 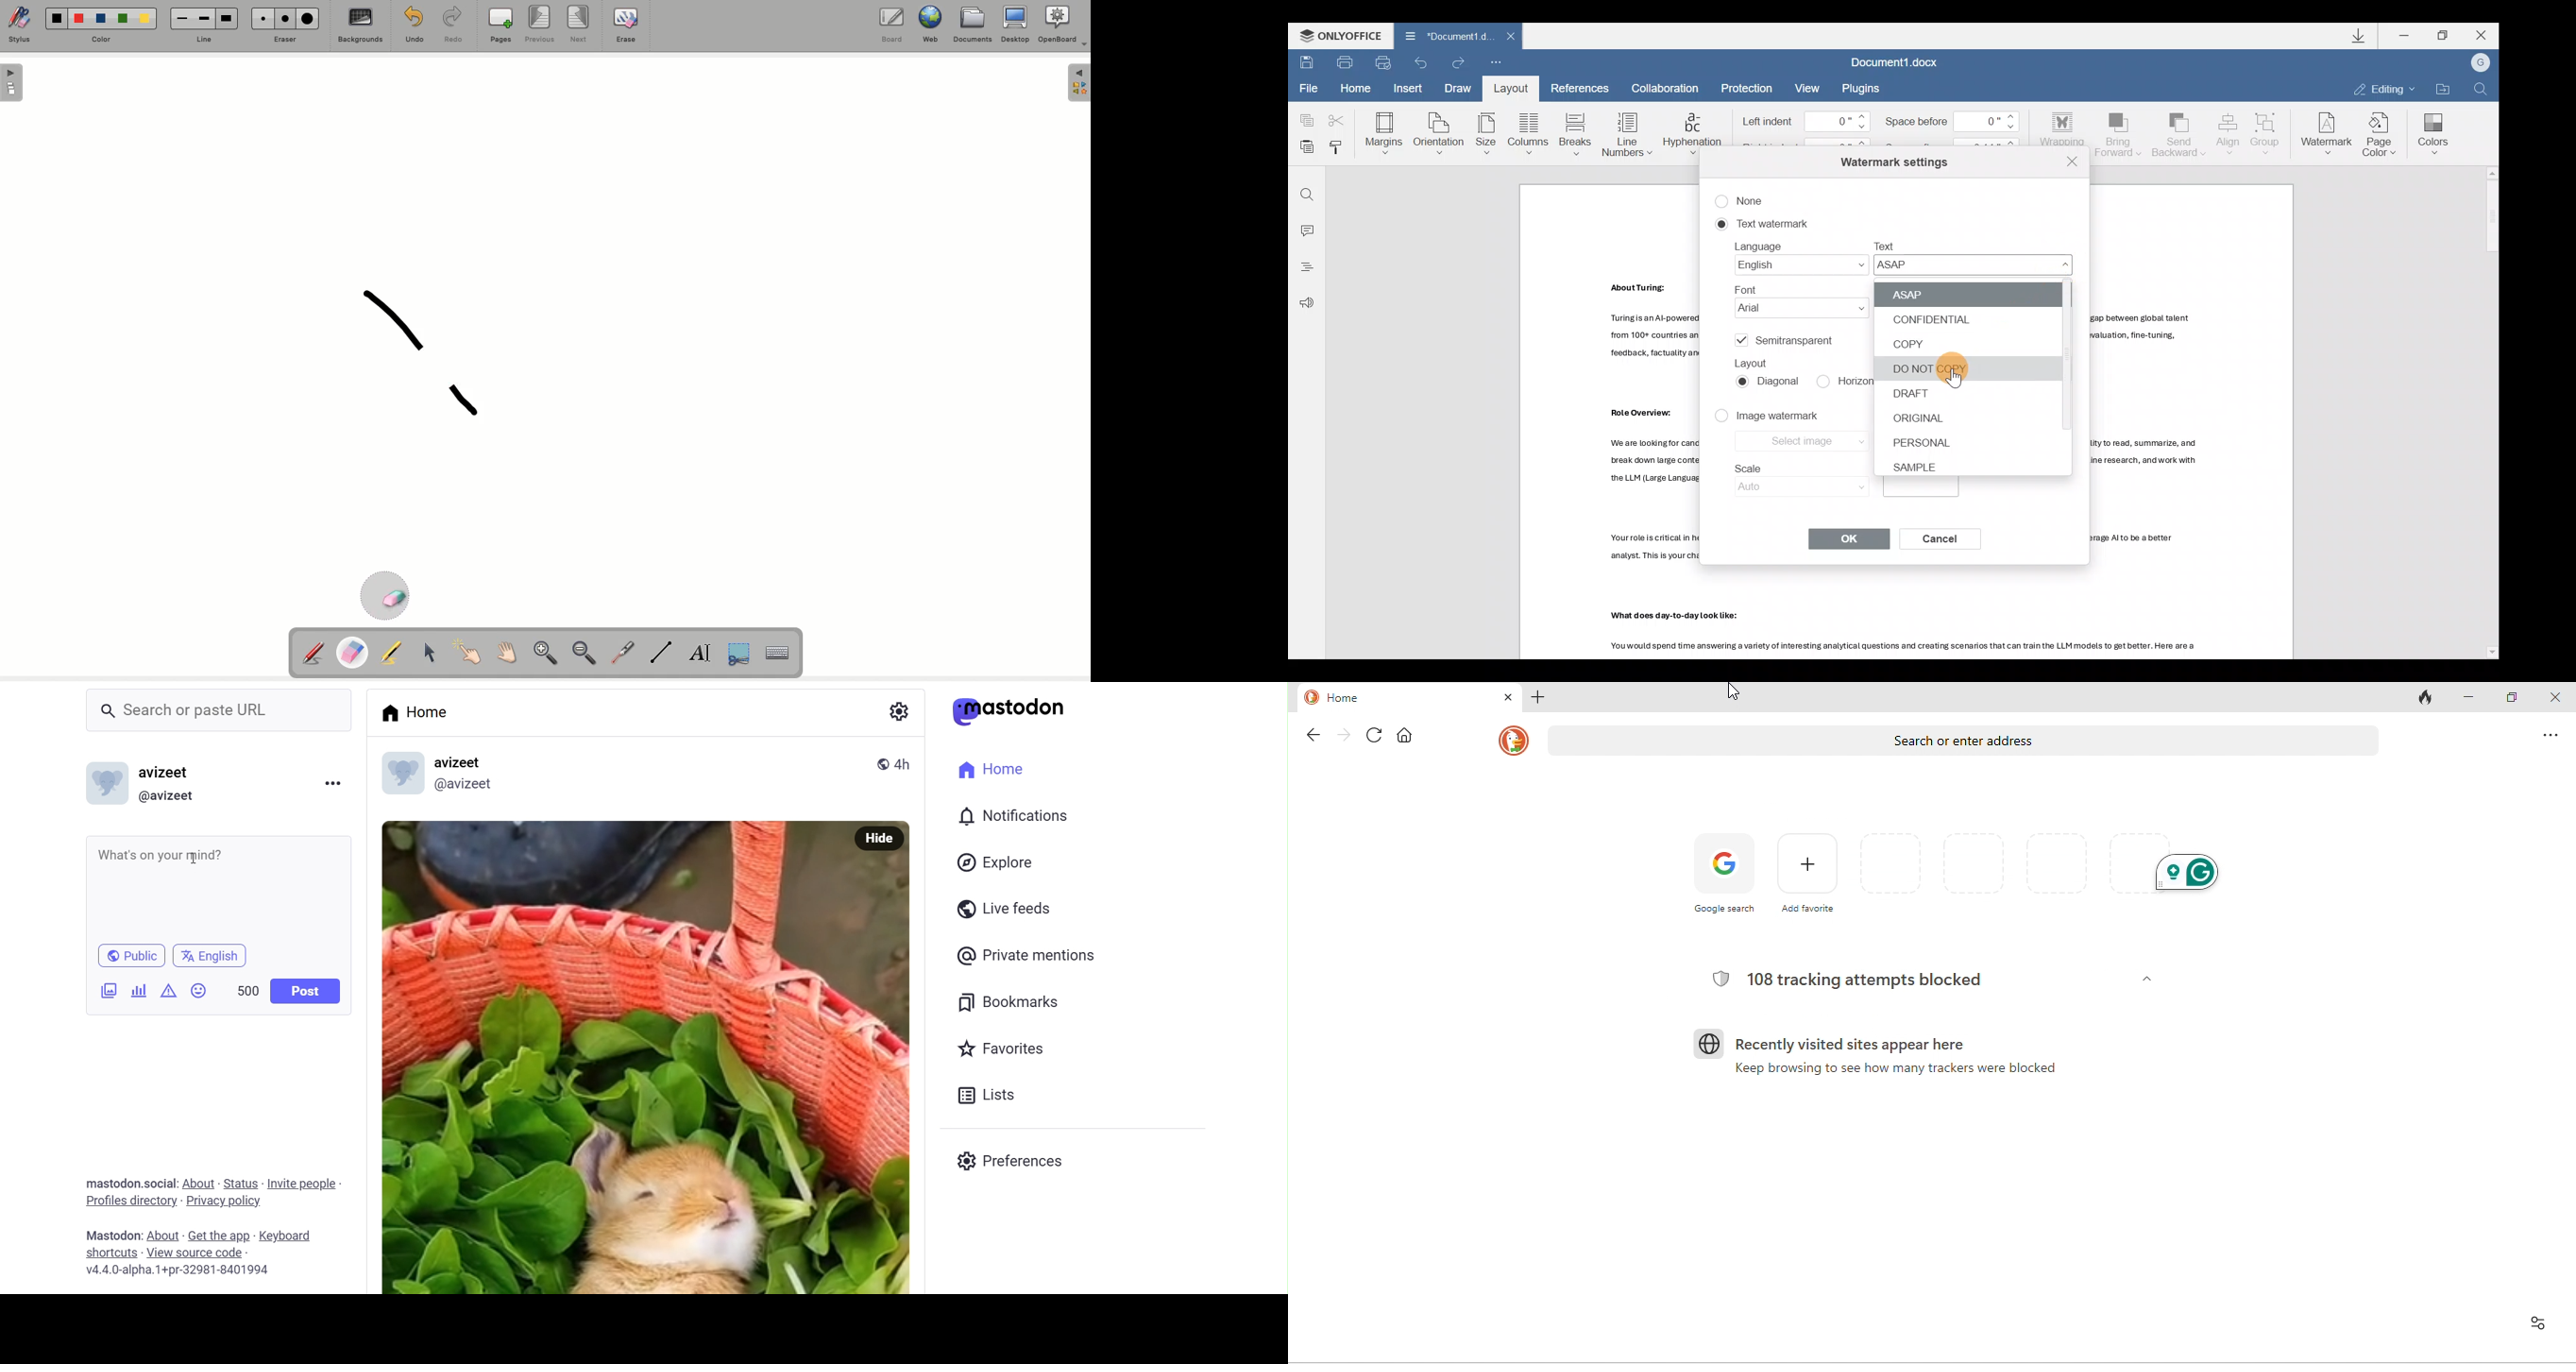 What do you see at coordinates (336, 783) in the screenshot?
I see `Menu` at bounding box center [336, 783].